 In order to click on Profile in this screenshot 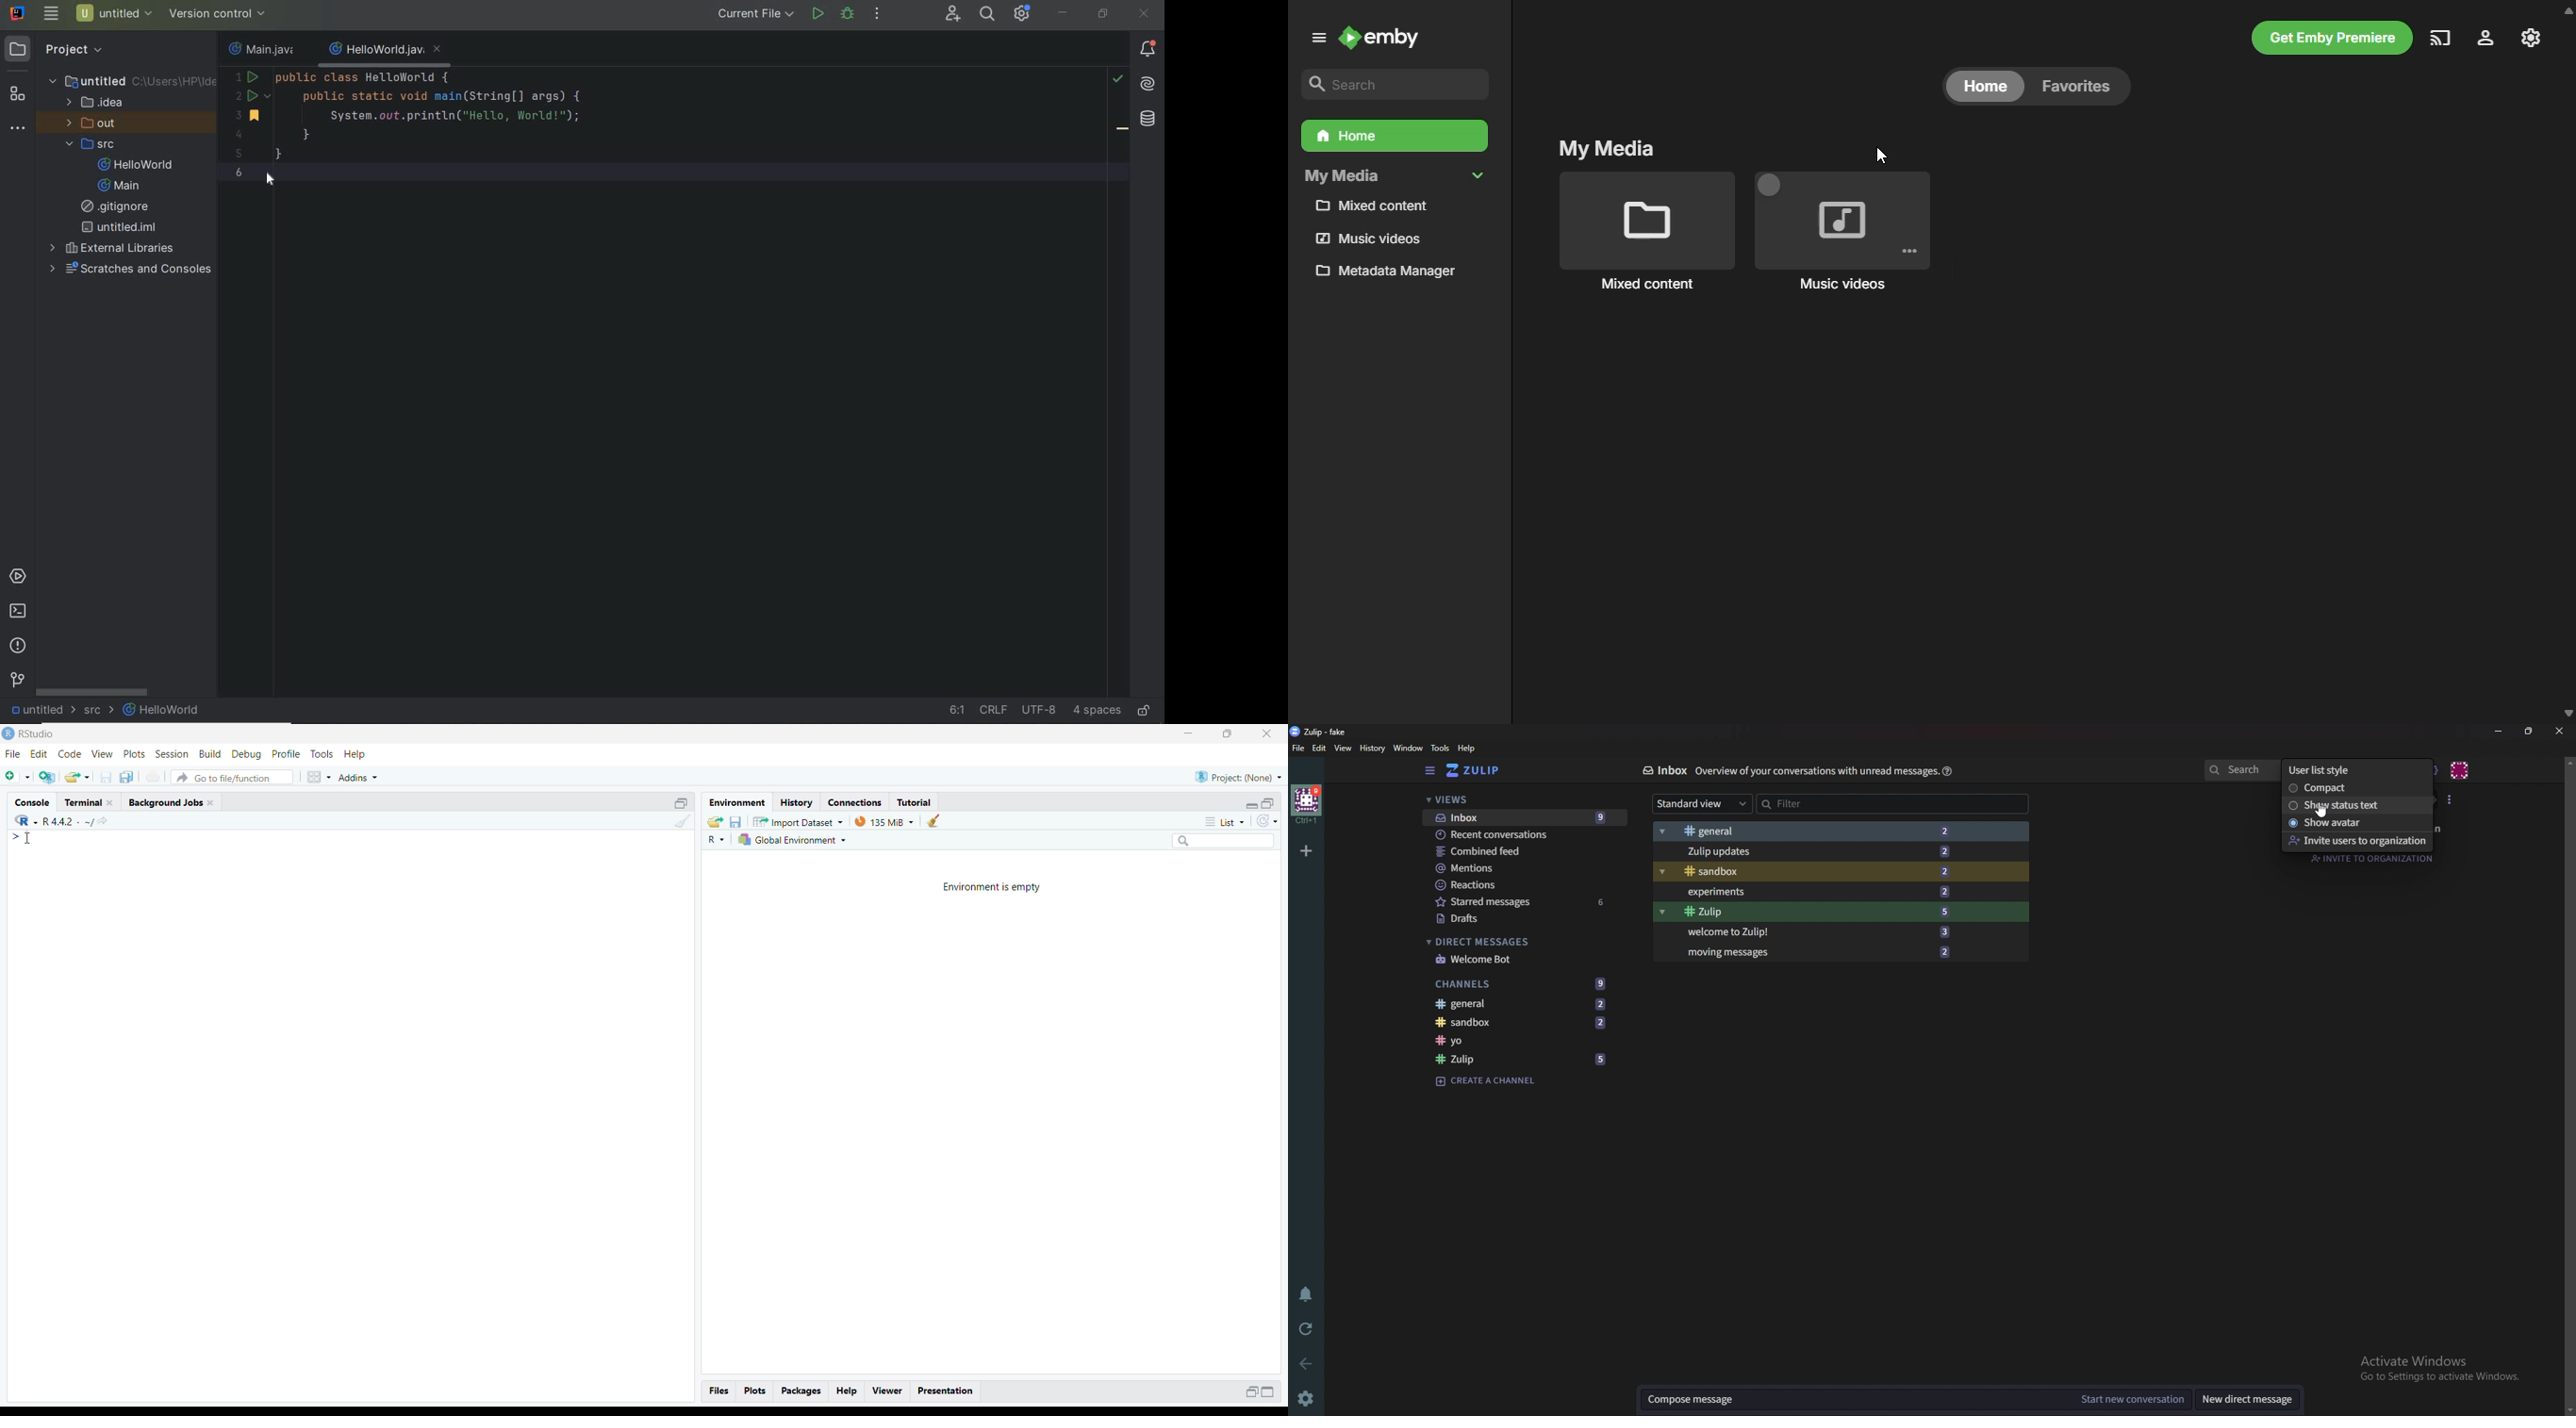, I will do `click(286, 754)`.